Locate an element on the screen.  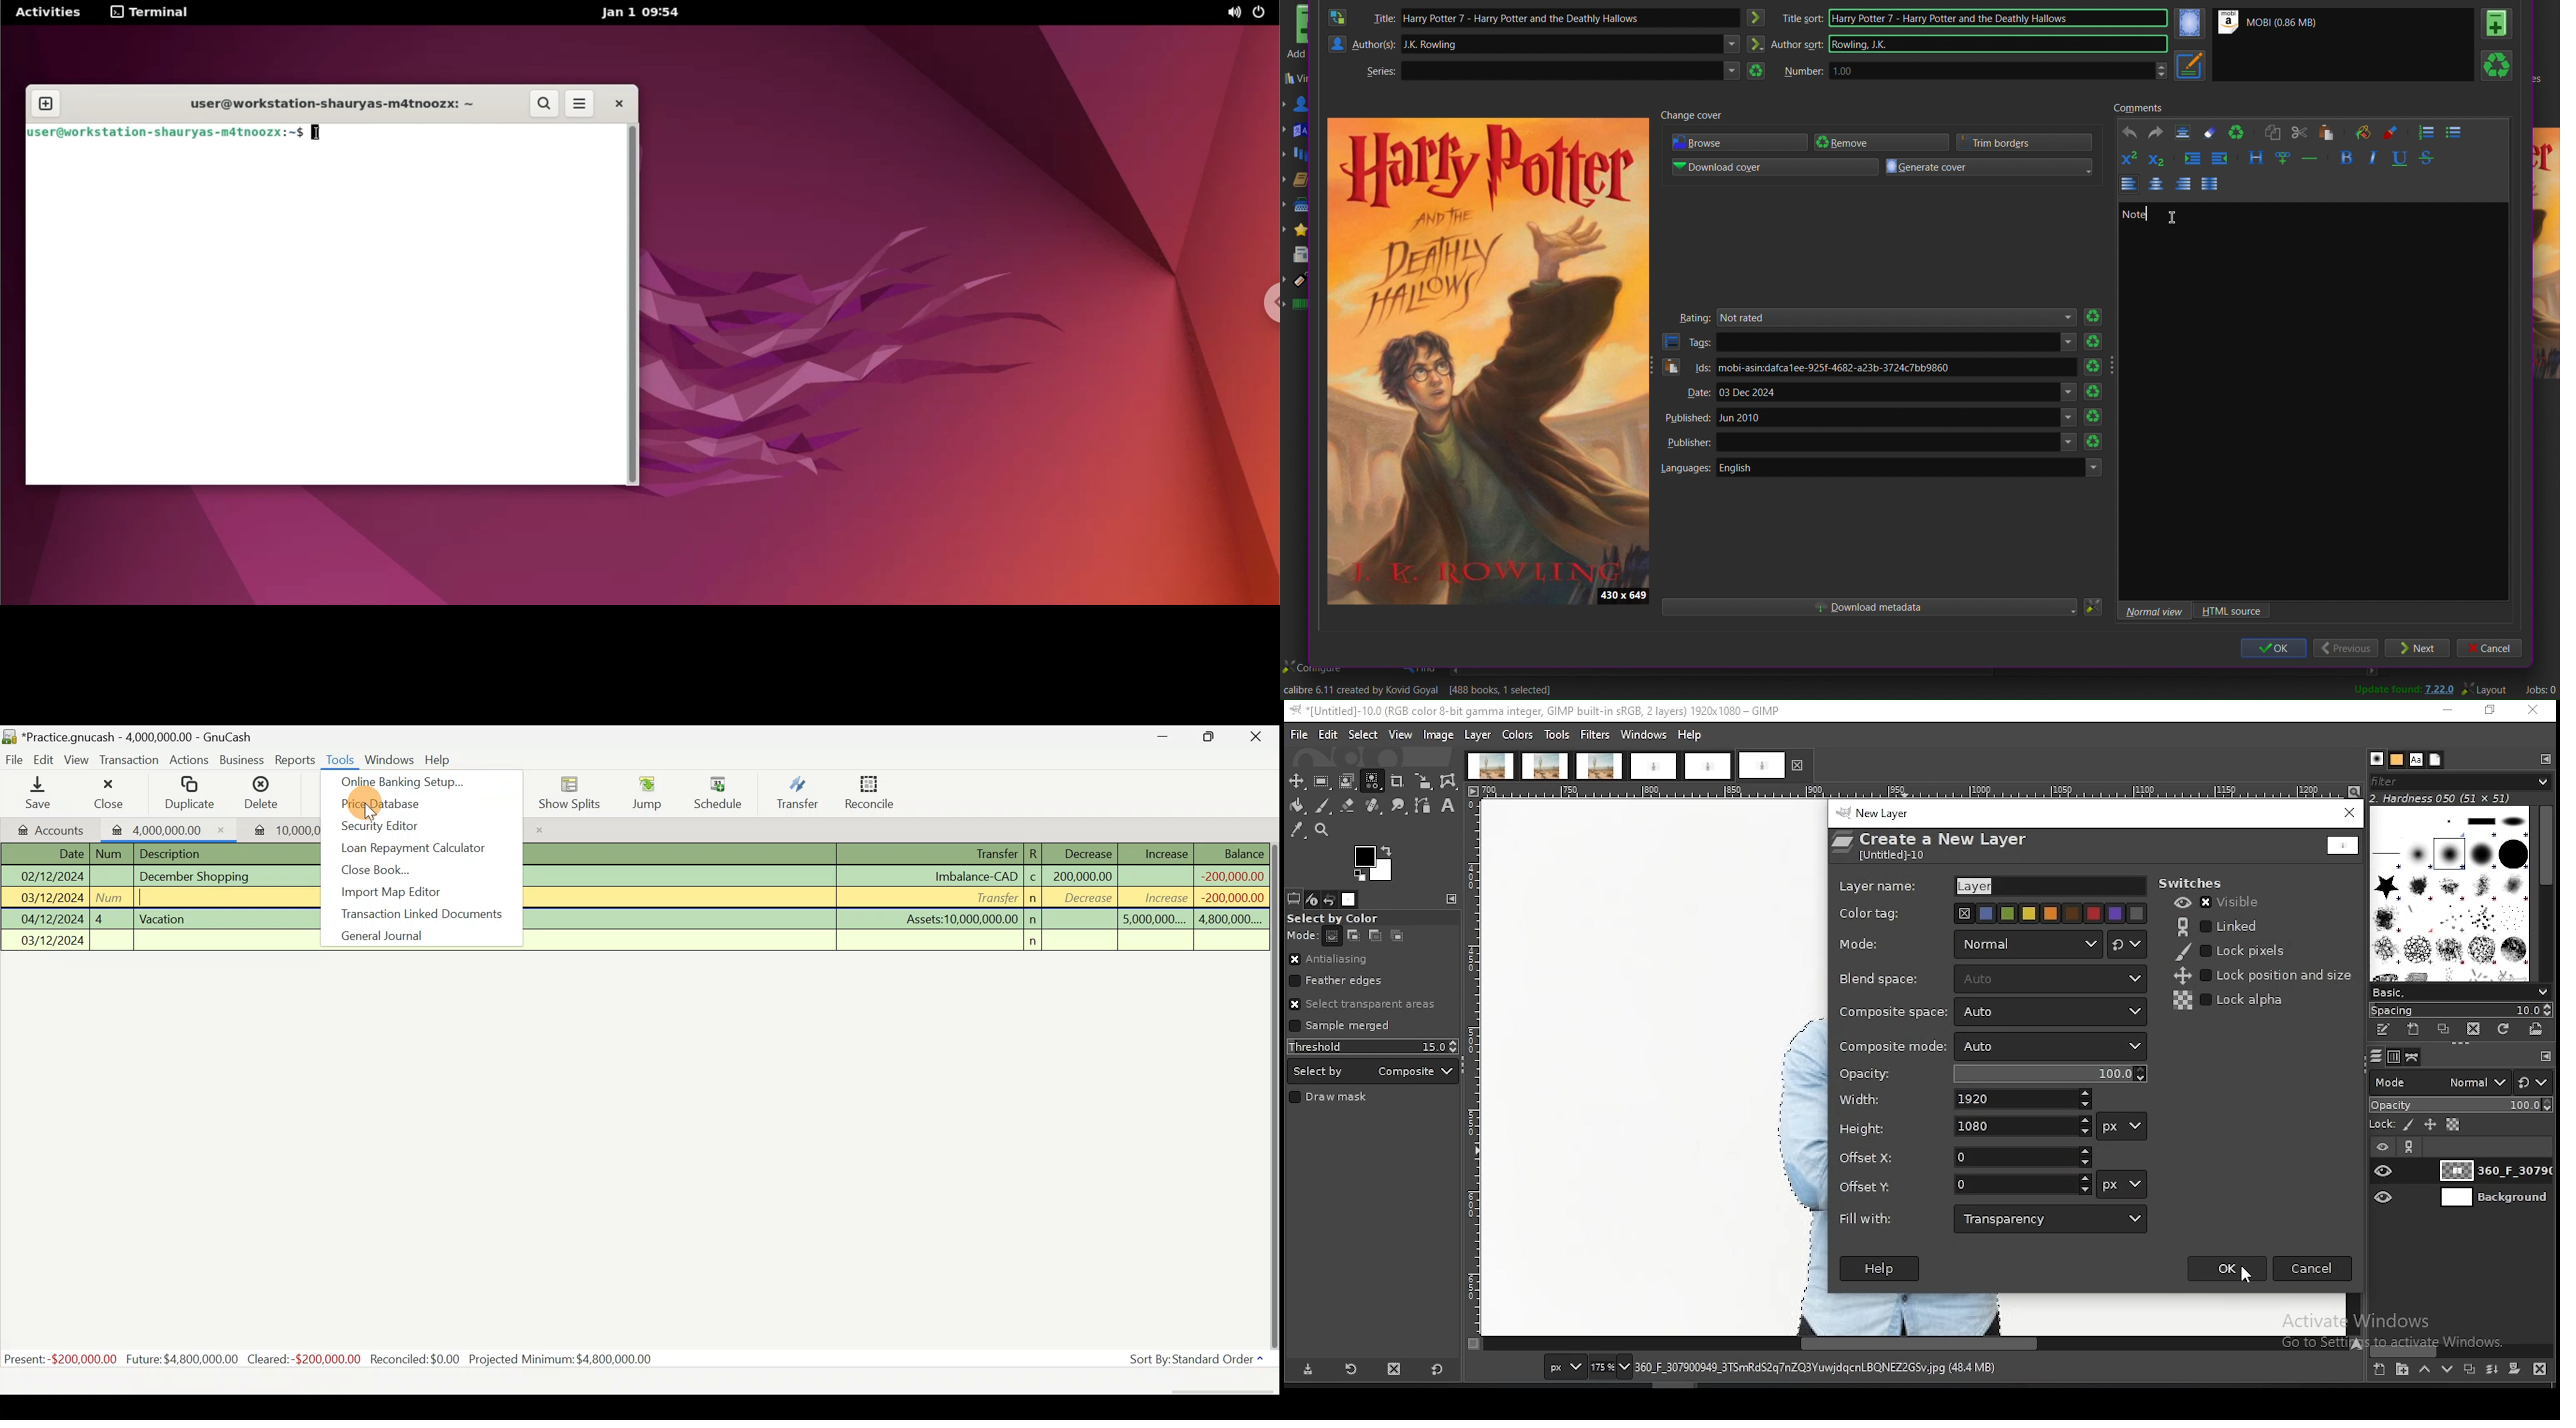
Series is located at coordinates (1301, 156).